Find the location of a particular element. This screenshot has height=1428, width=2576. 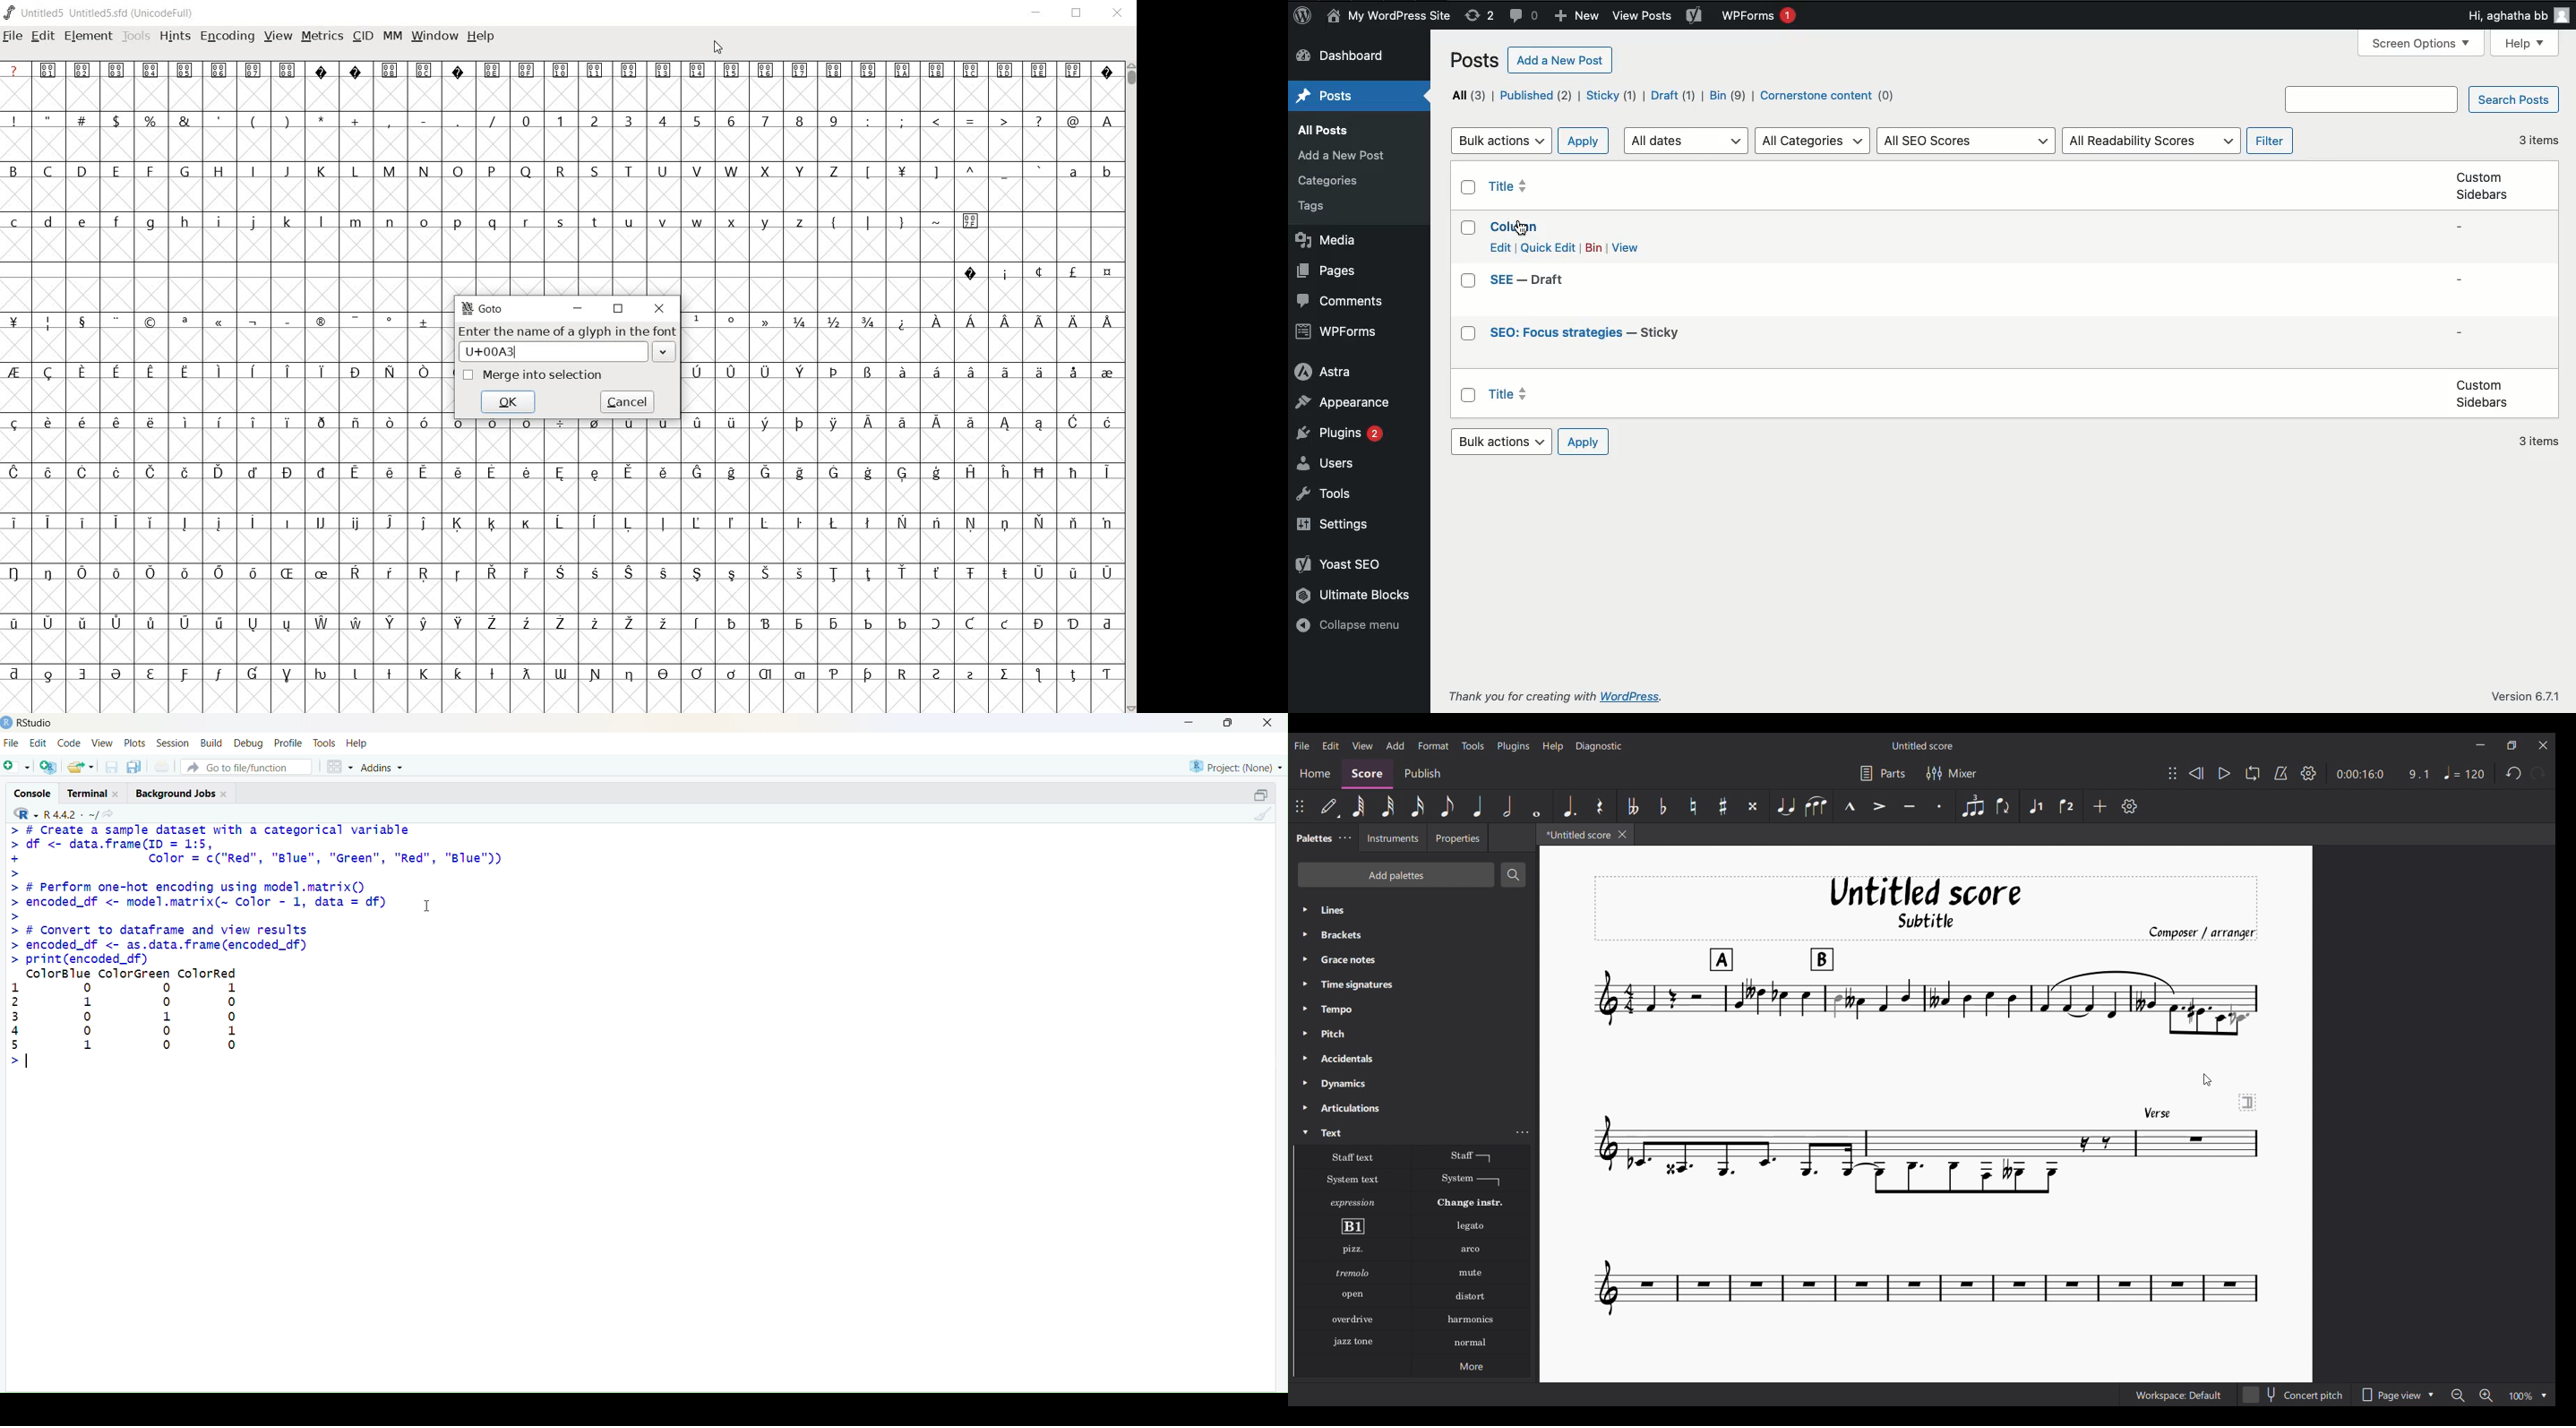

$ is located at coordinates (119, 121).